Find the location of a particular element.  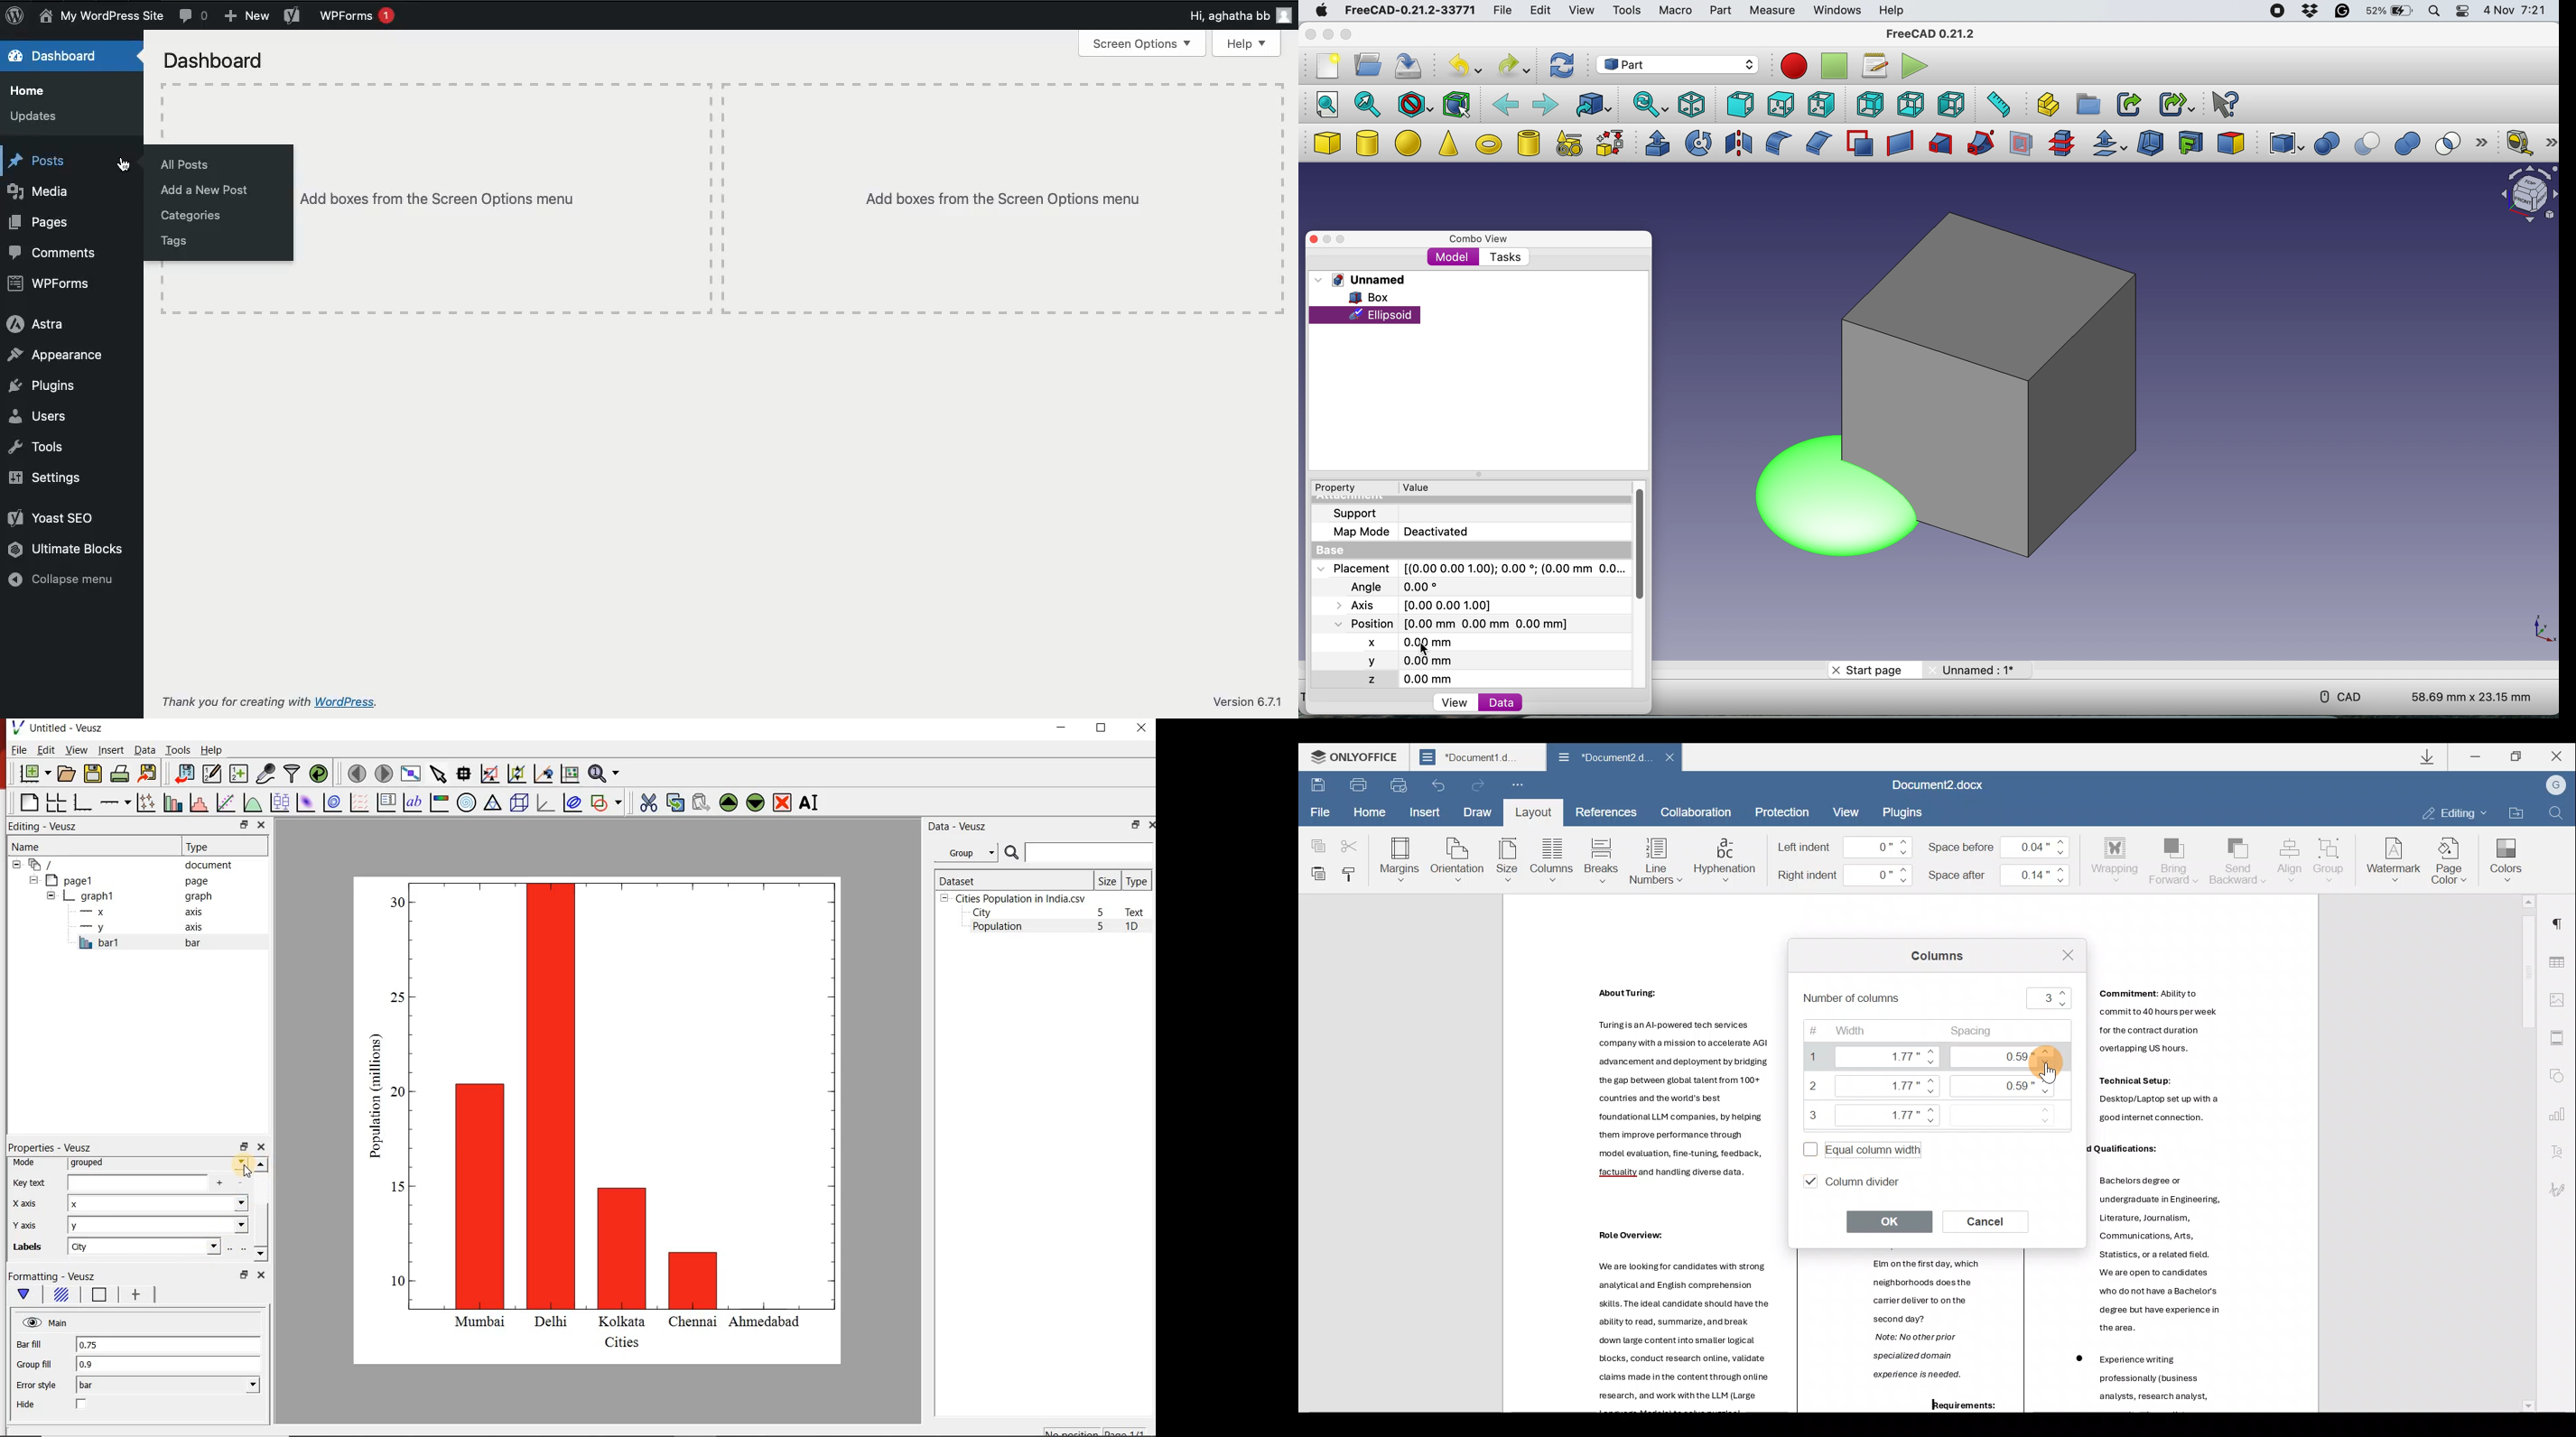

ONLYOFFICE is located at coordinates (1357, 760).